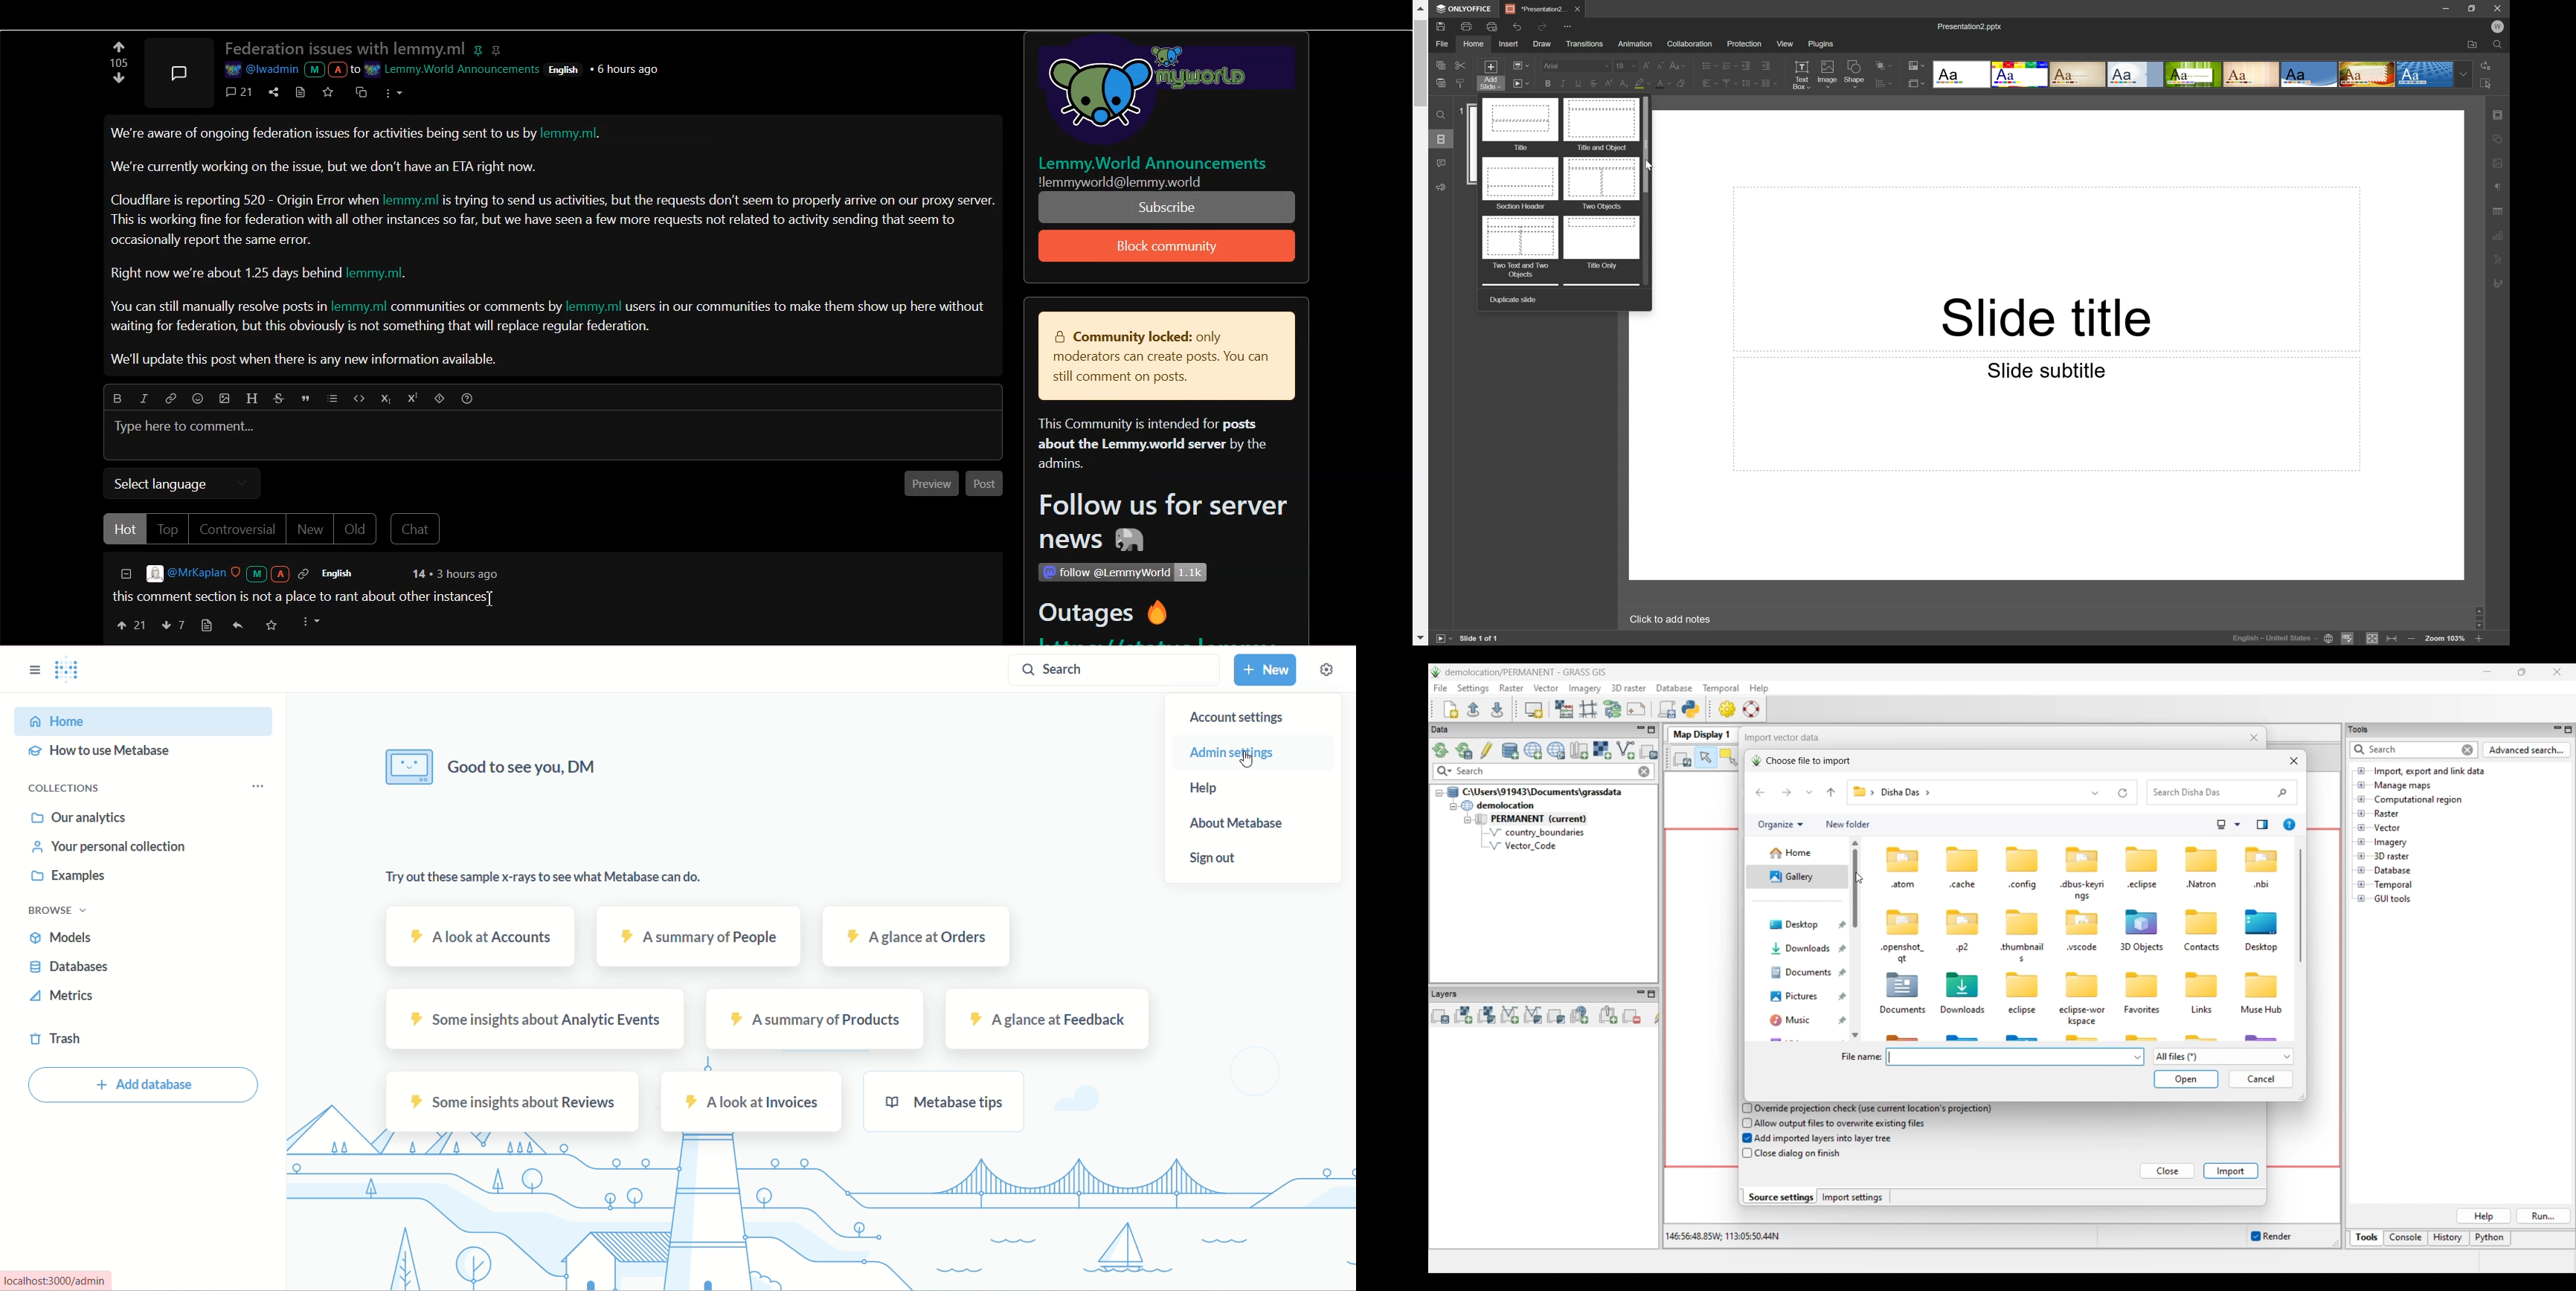 This screenshot has height=1316, width=2576. Describe the element at coordinates (182, 483) in the screenshot. I see `Select language` at that location.